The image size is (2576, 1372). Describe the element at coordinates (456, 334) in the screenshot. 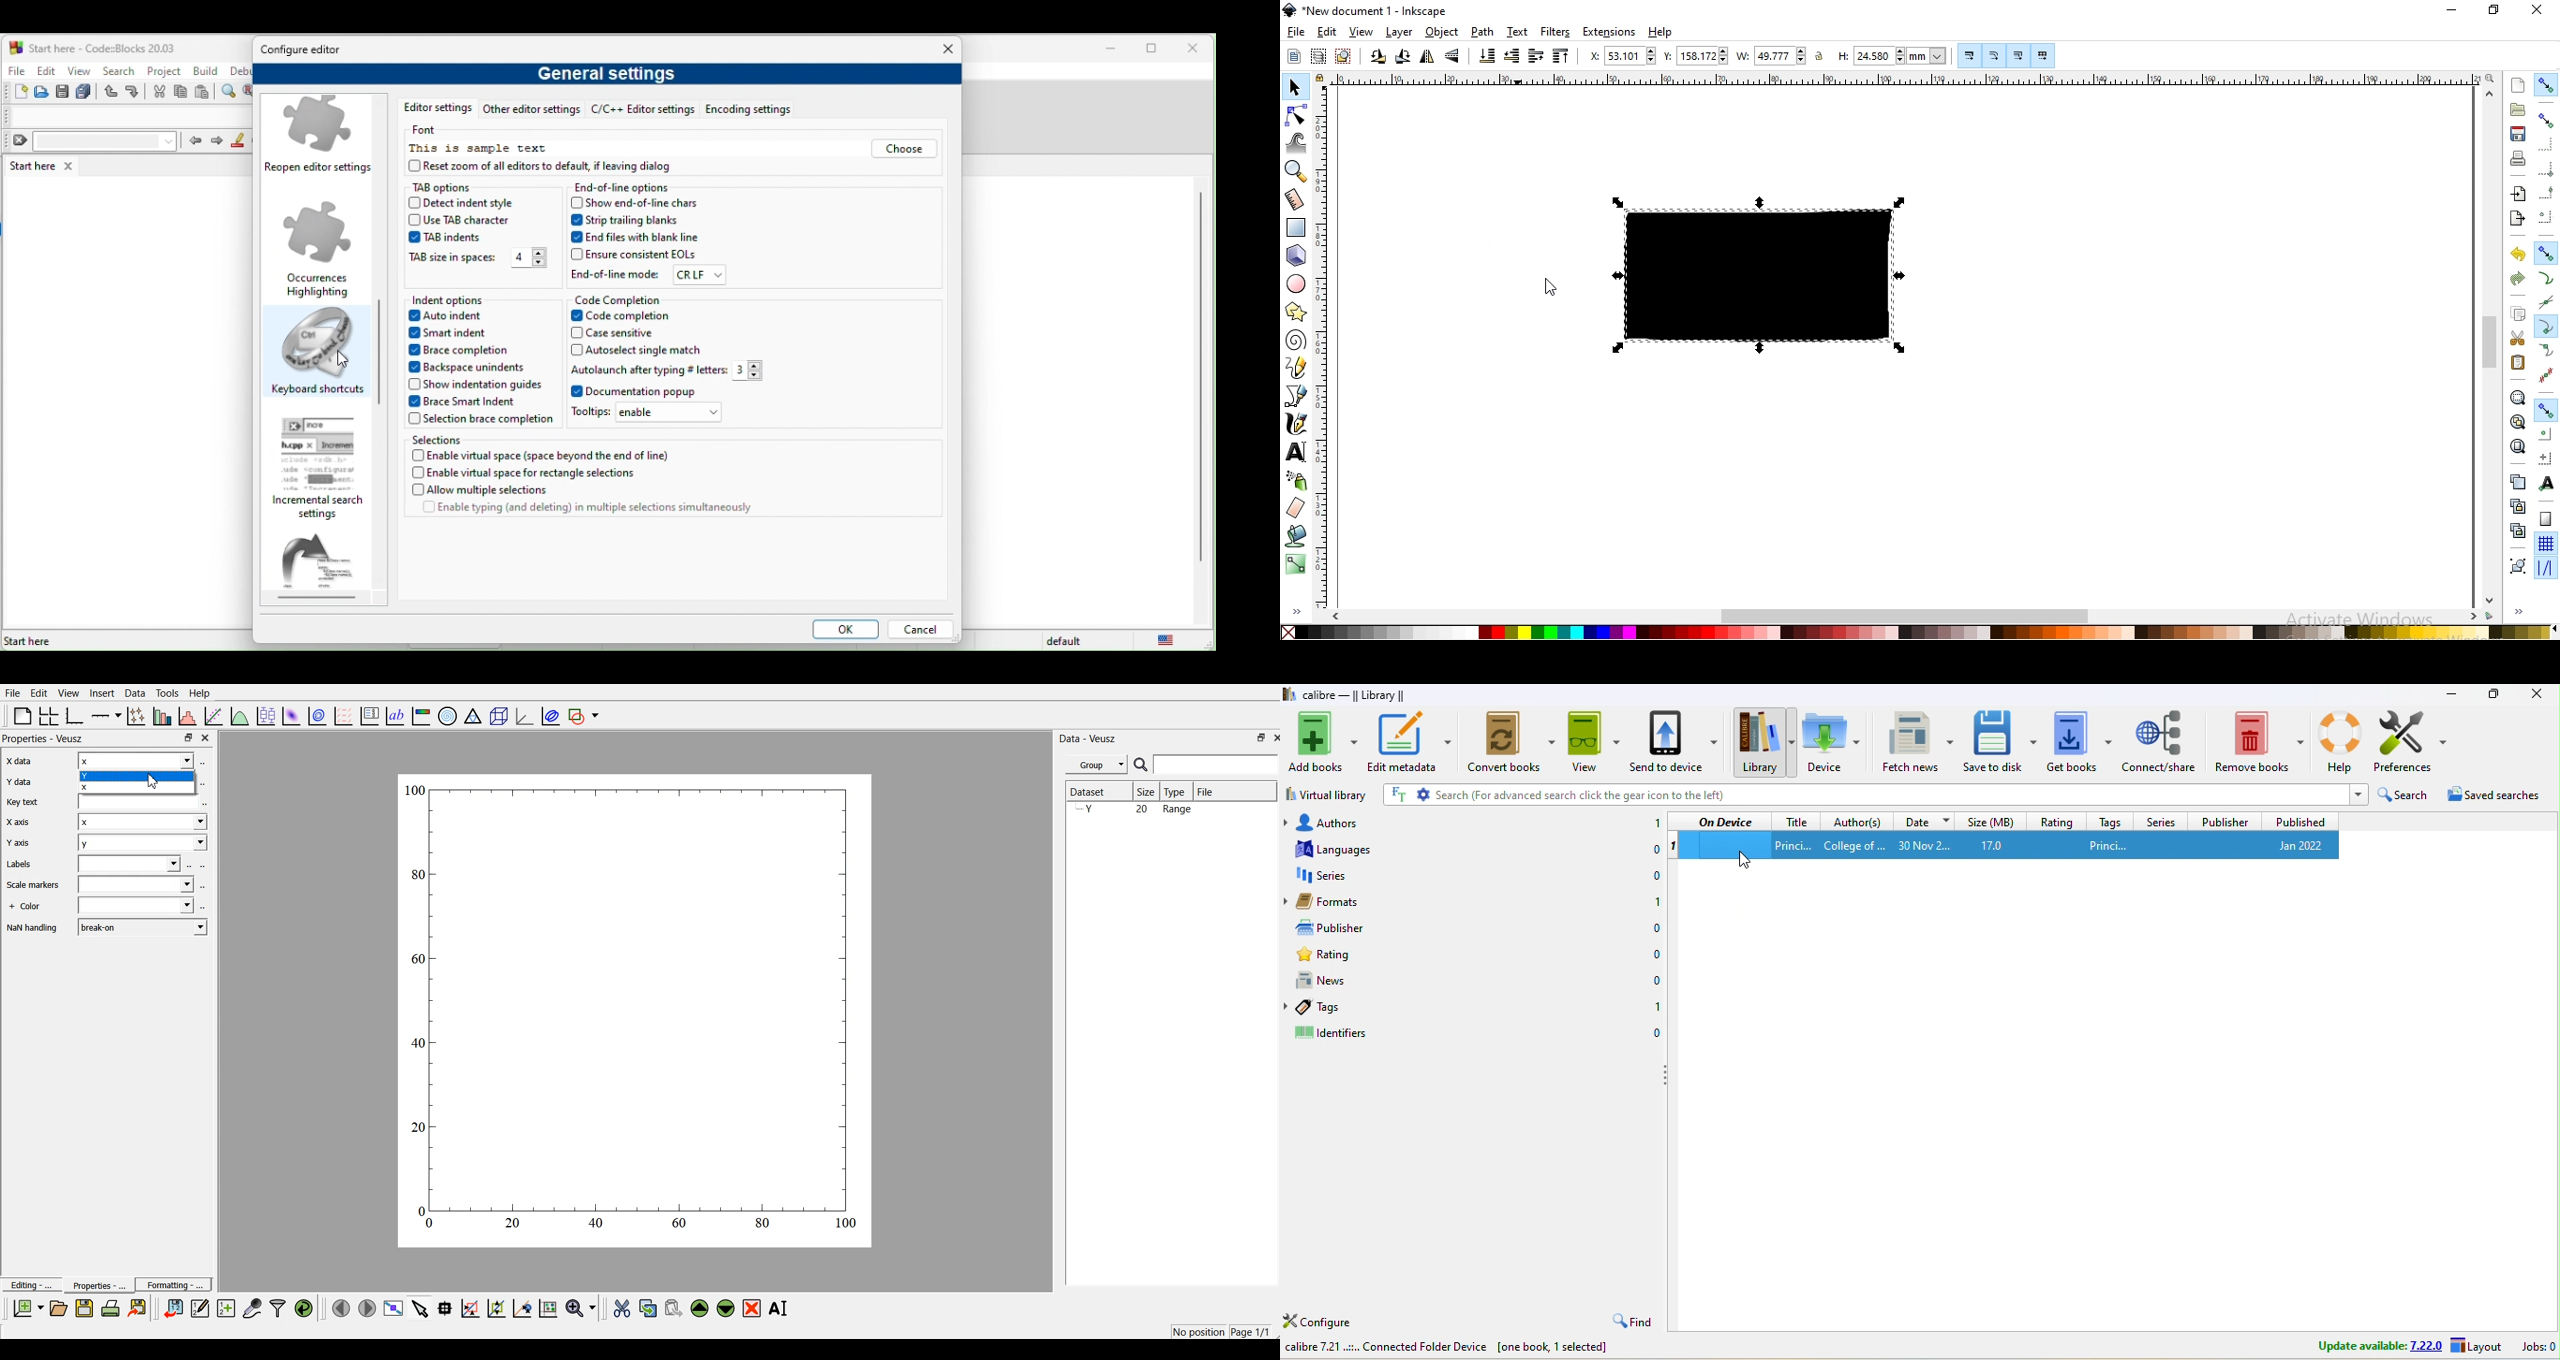

I see `smart indent` at that location.